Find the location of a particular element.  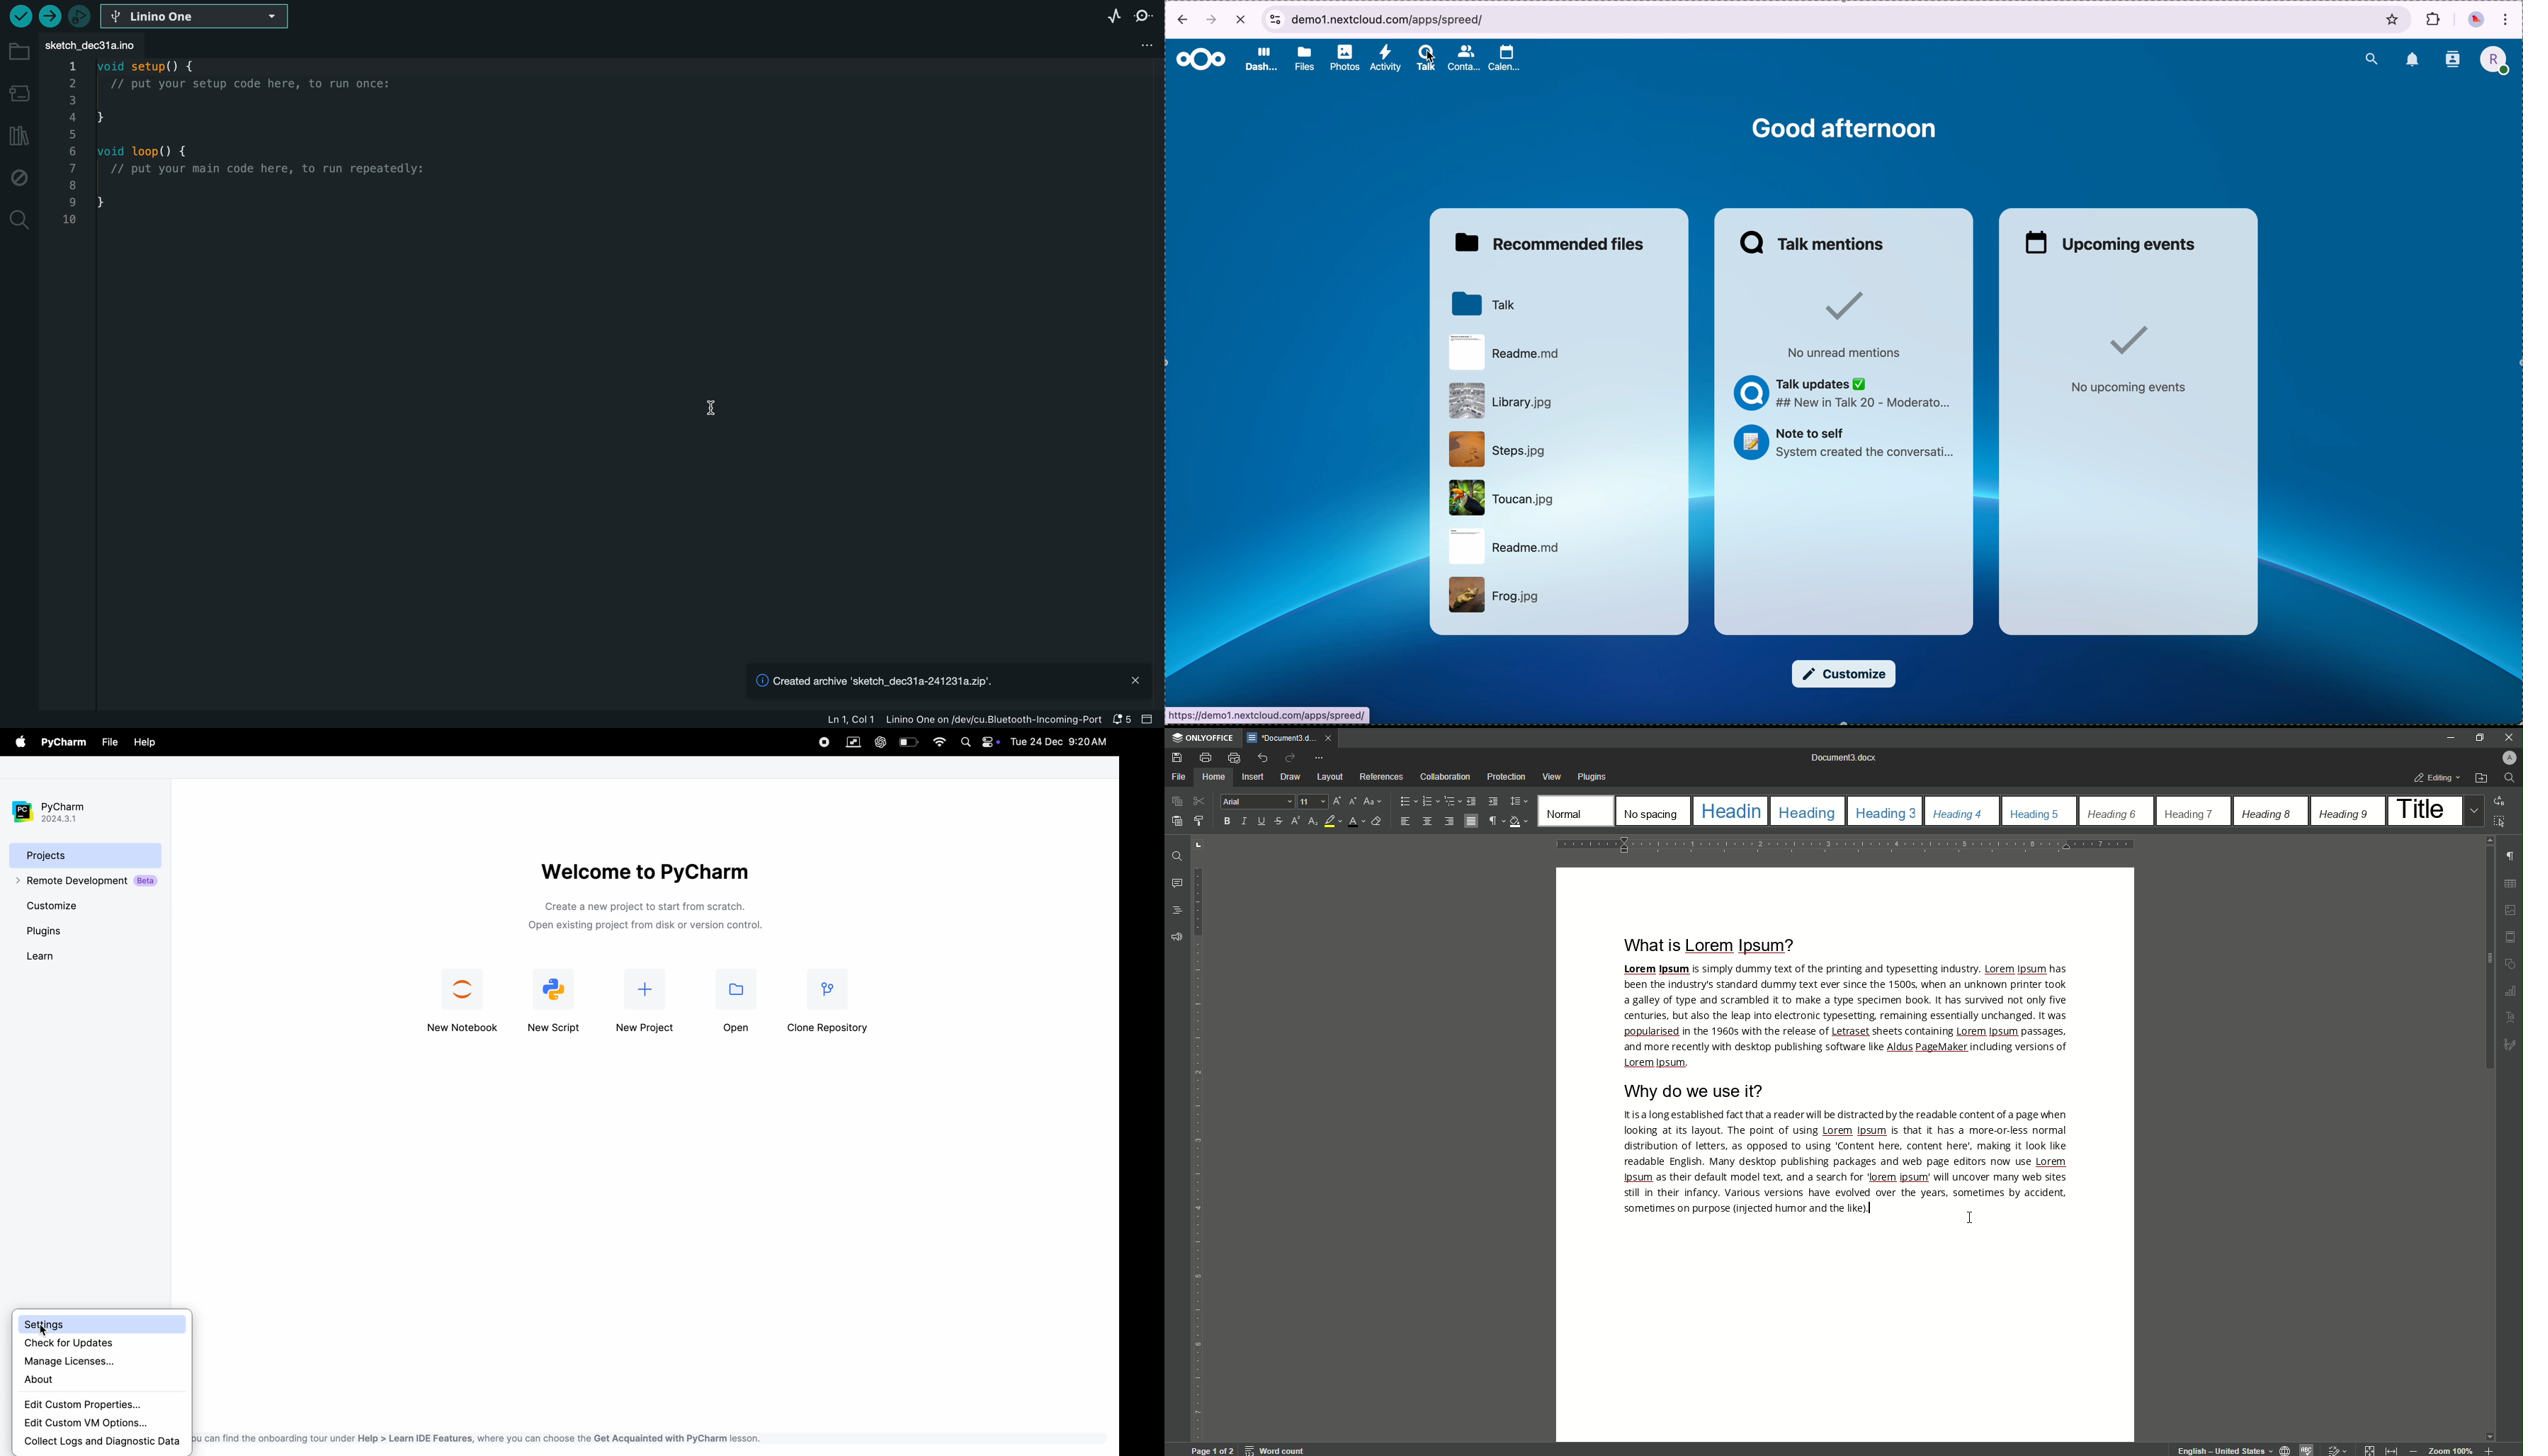

References is located at coordinates (1380, 778).